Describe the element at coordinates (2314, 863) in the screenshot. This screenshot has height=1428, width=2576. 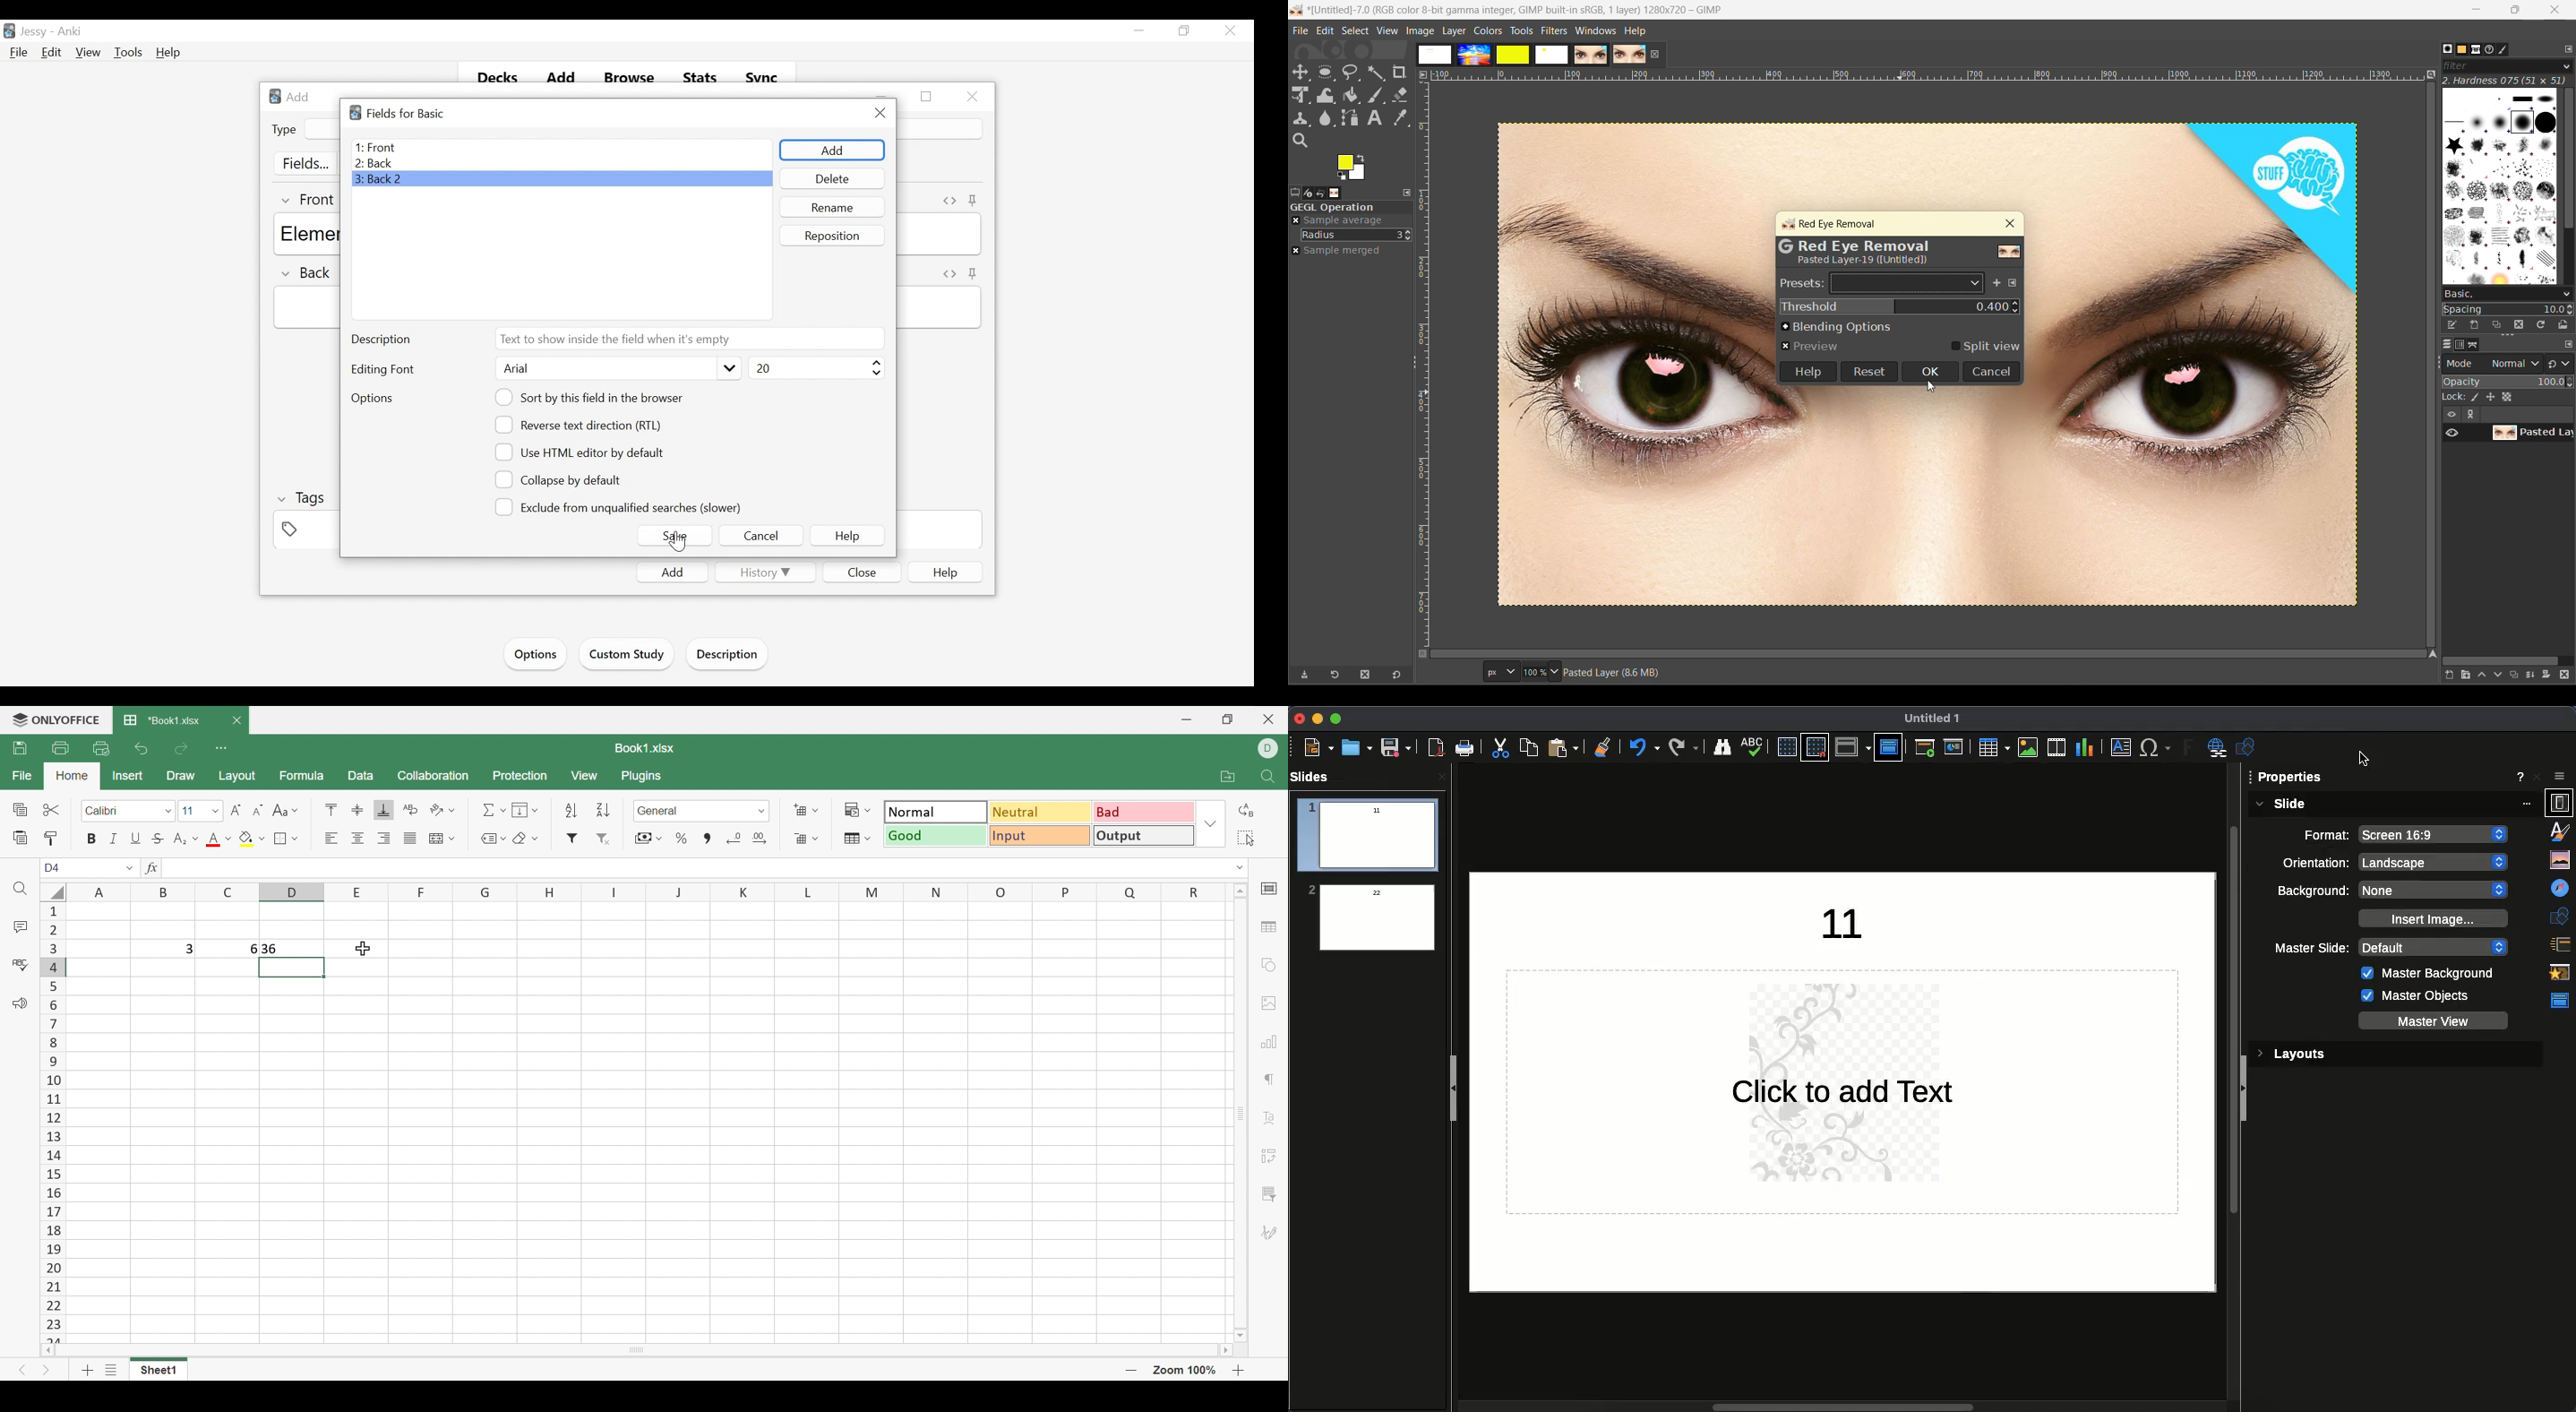
I see `Orientation` at that location.